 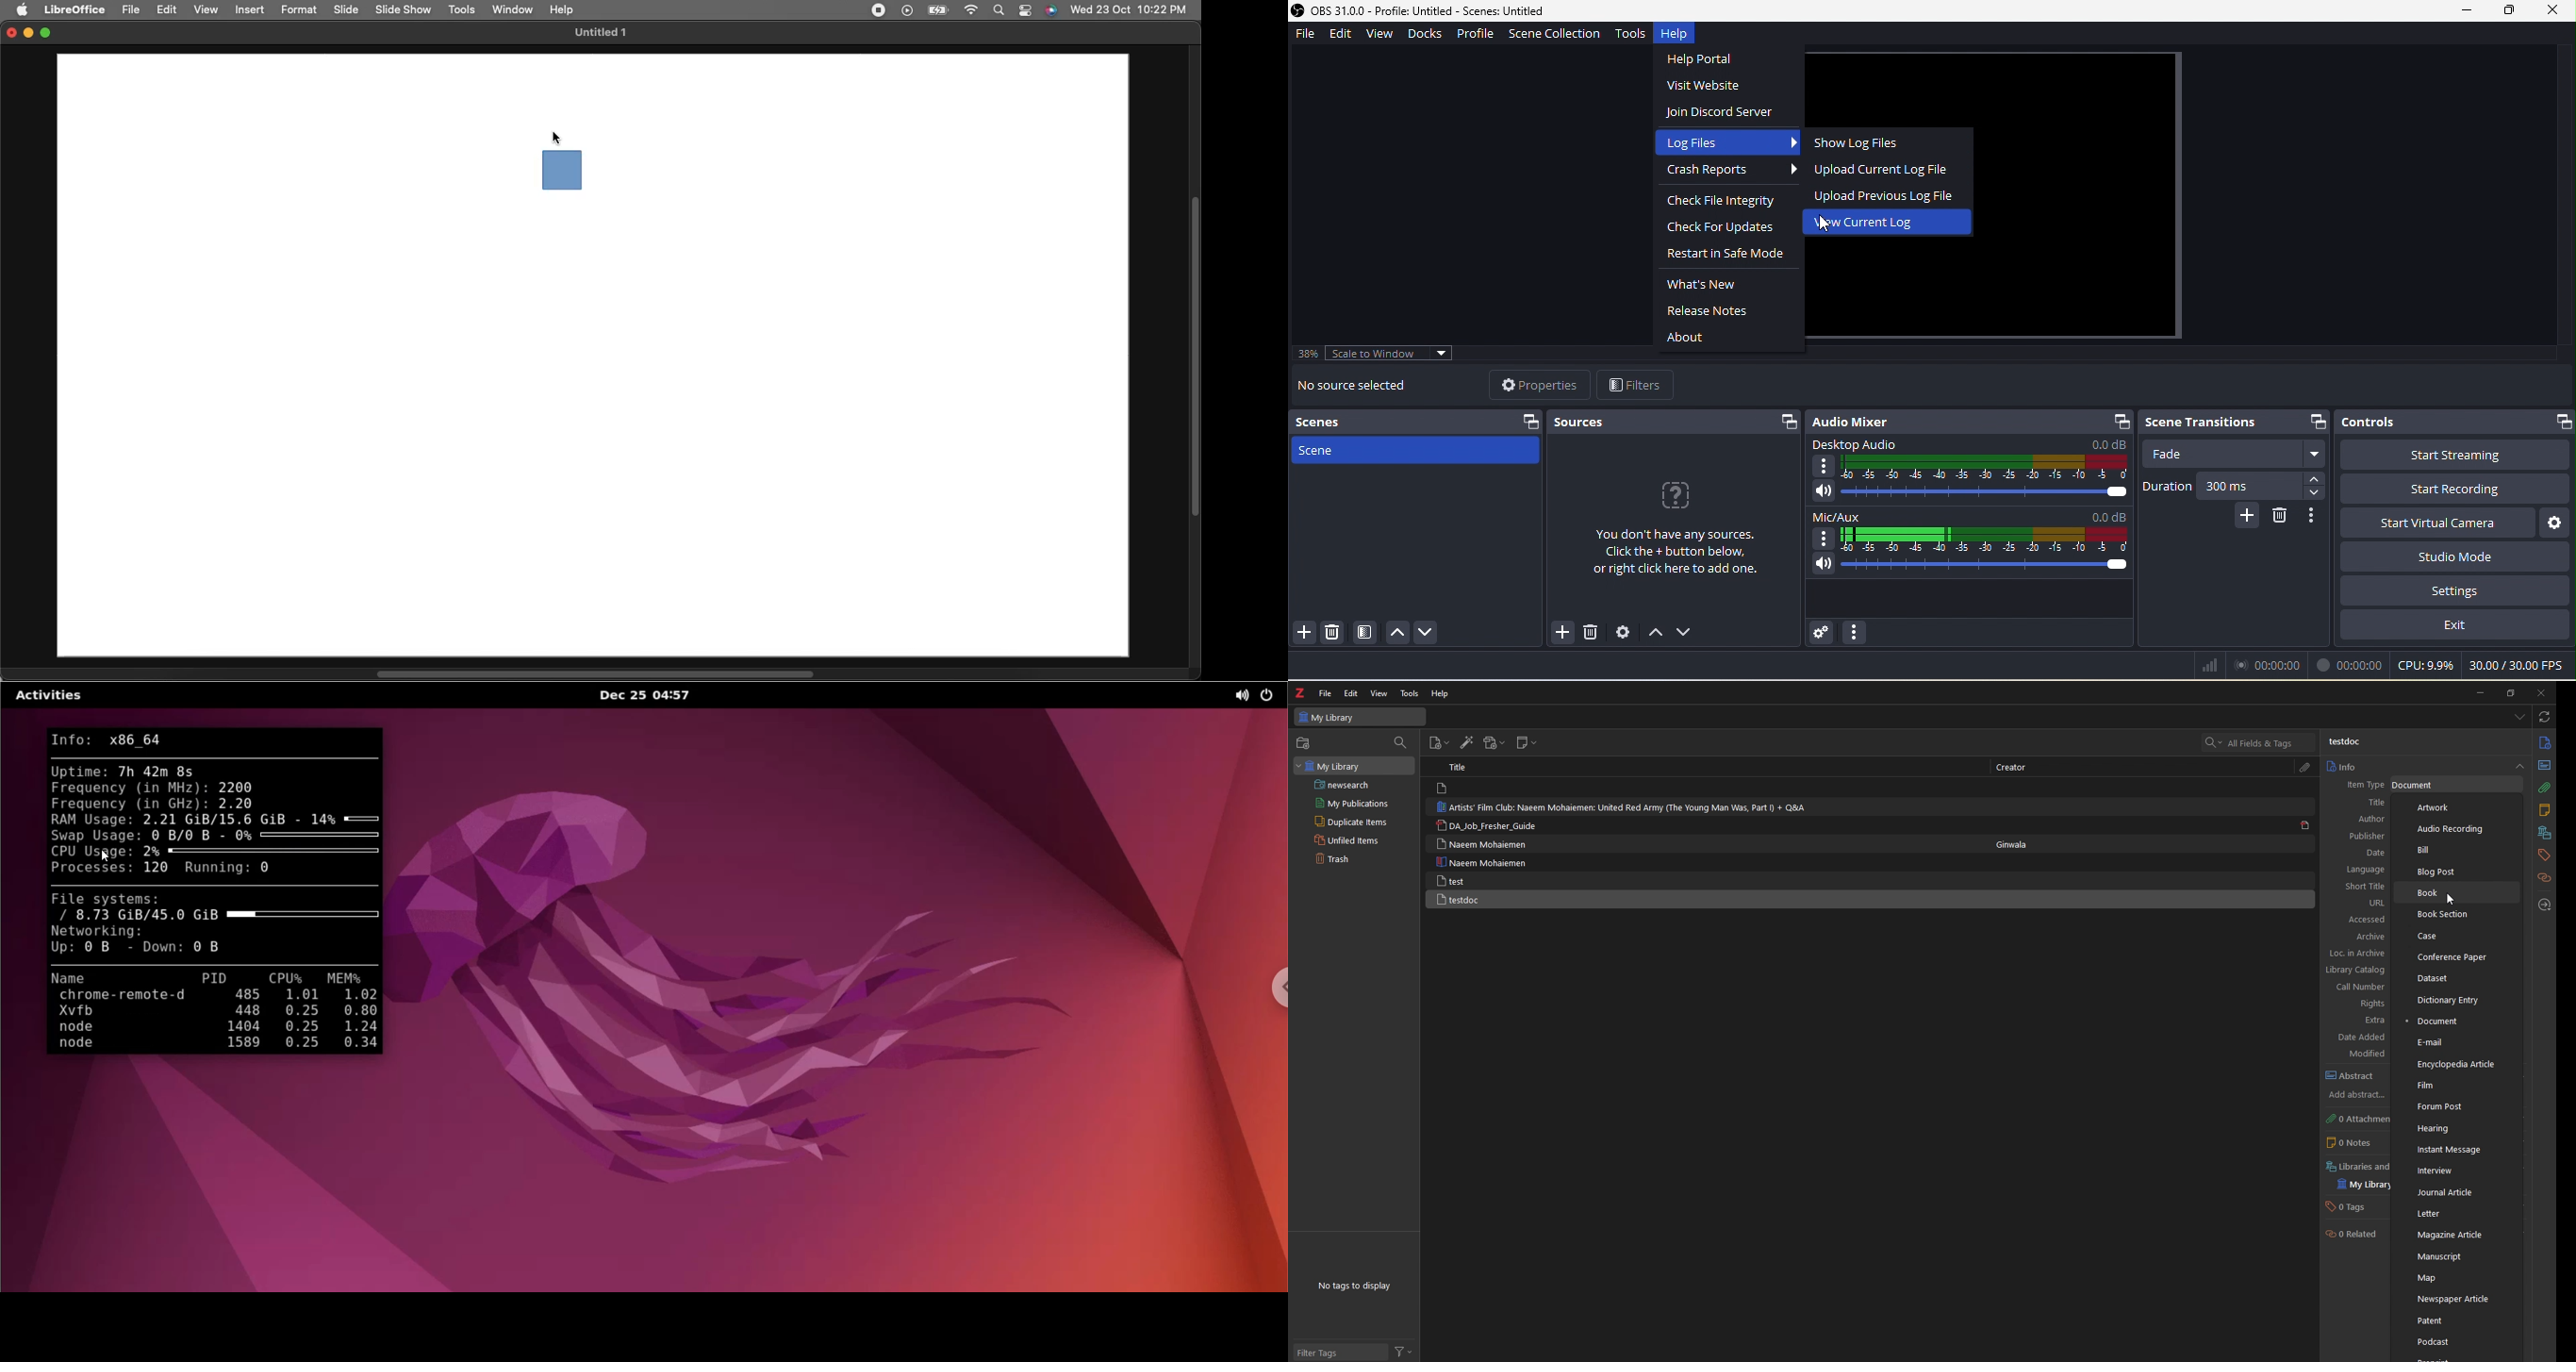 I want to click on Insert, so click(x=251, y=10).